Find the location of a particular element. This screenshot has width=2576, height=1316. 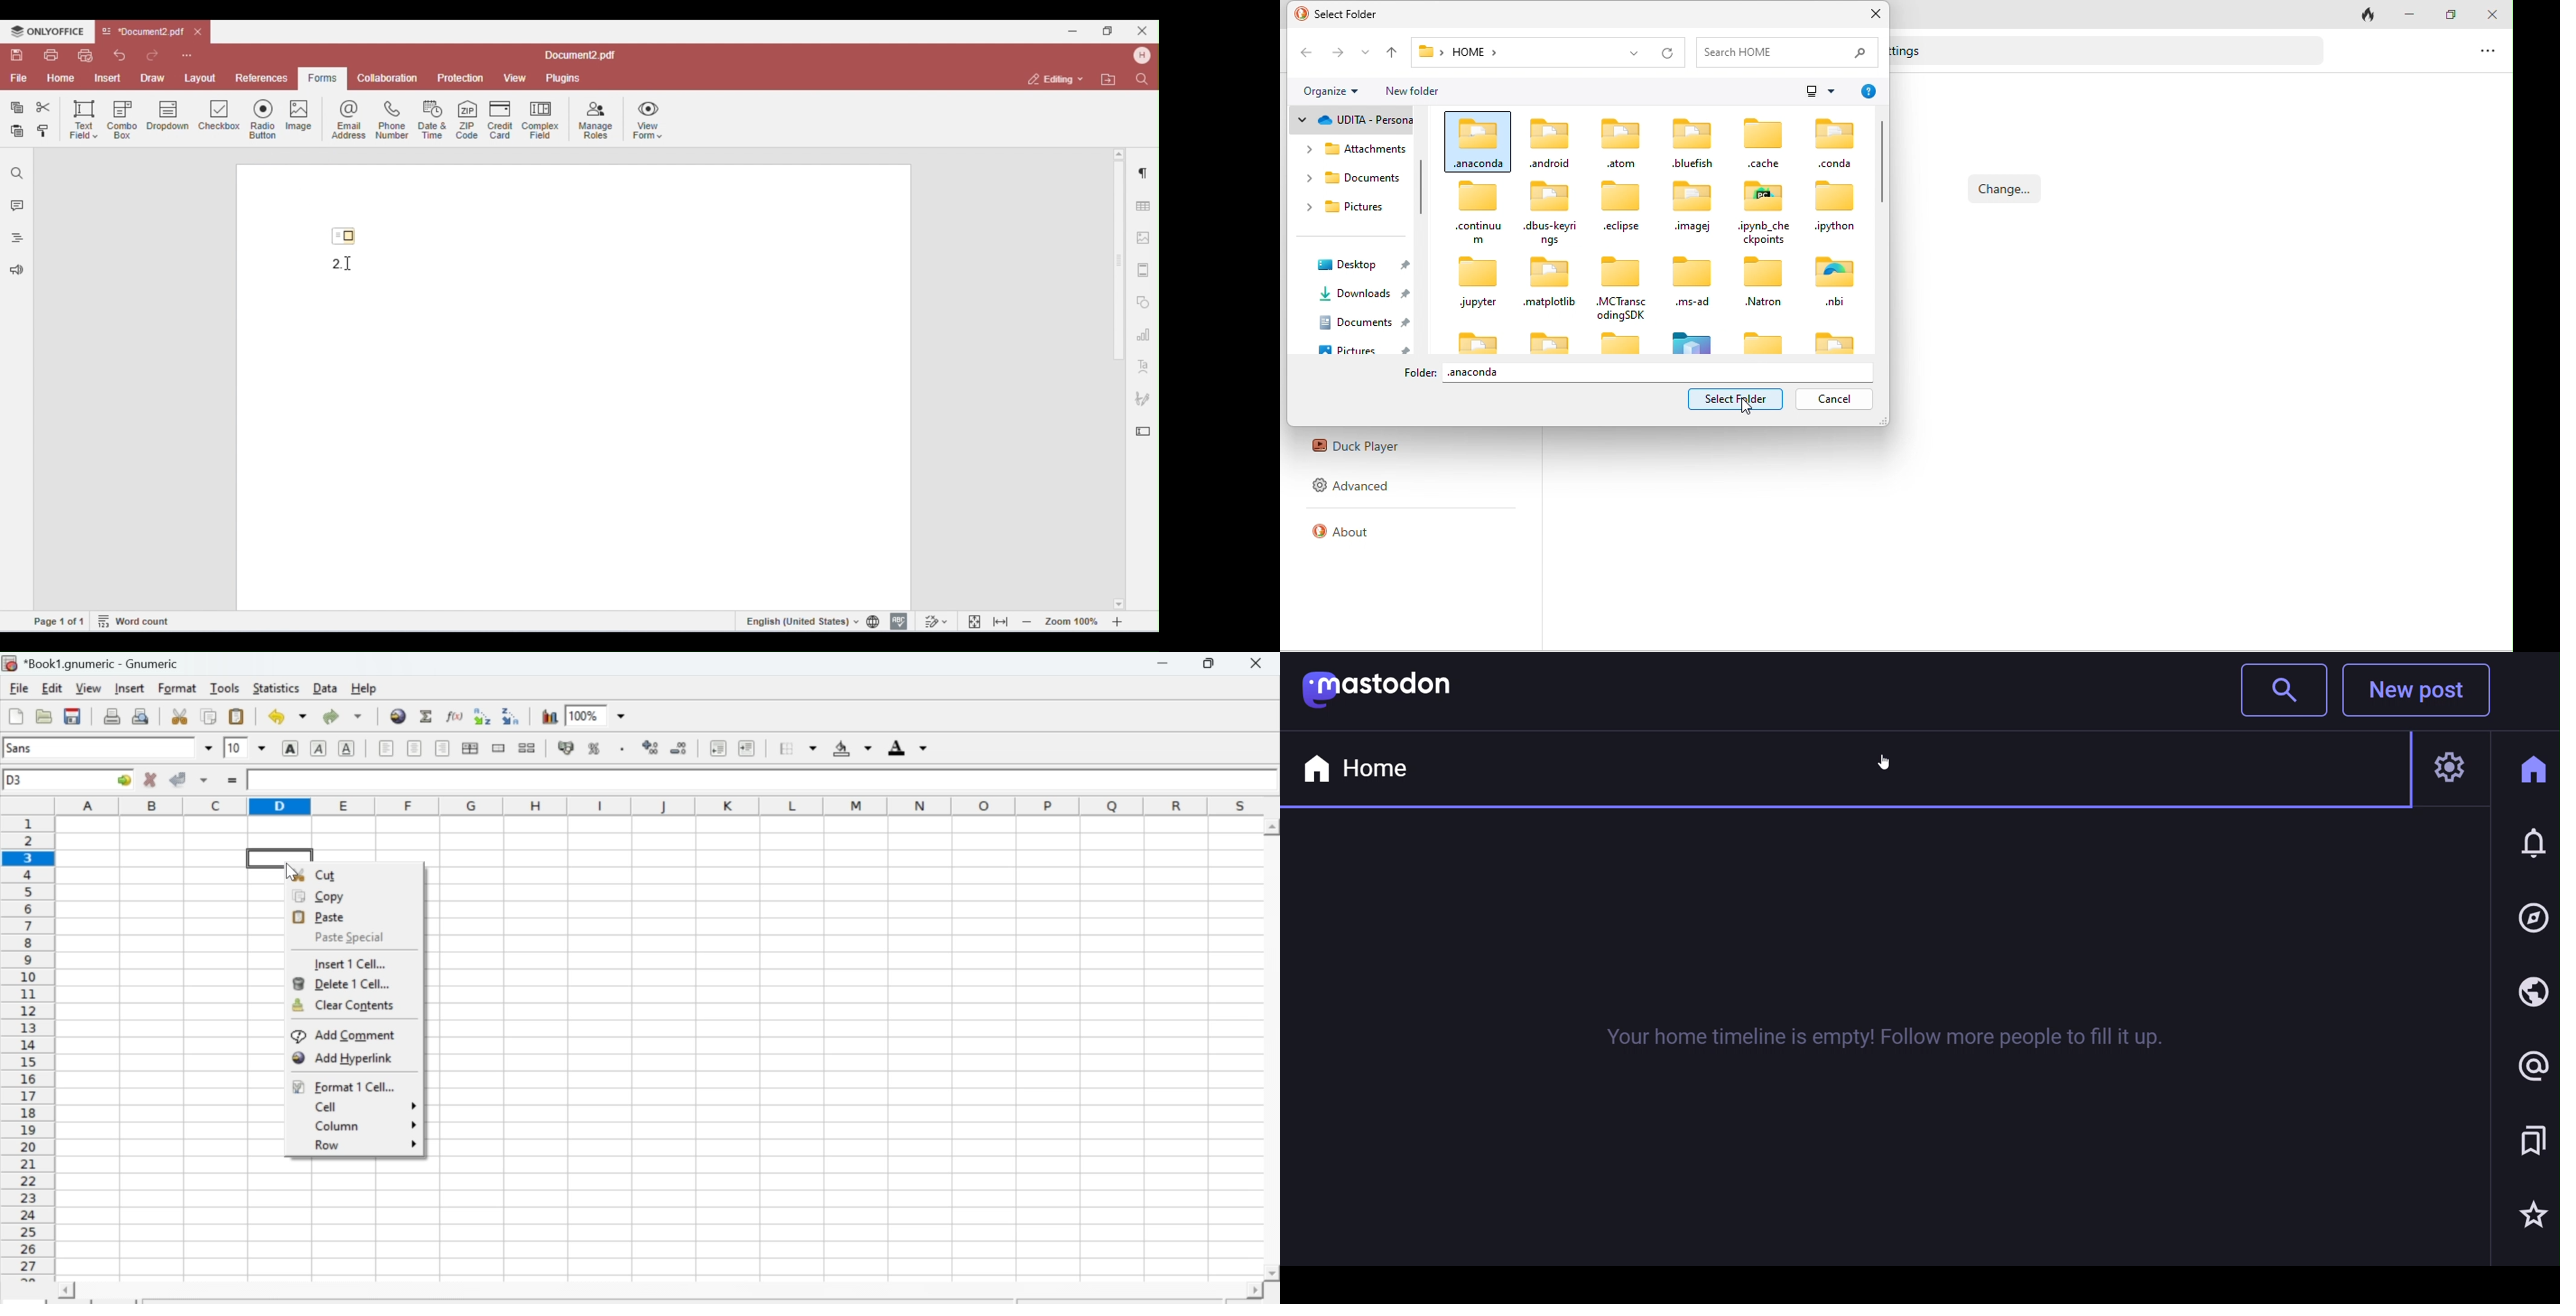

.cache is located at coordinates (1760, 143).